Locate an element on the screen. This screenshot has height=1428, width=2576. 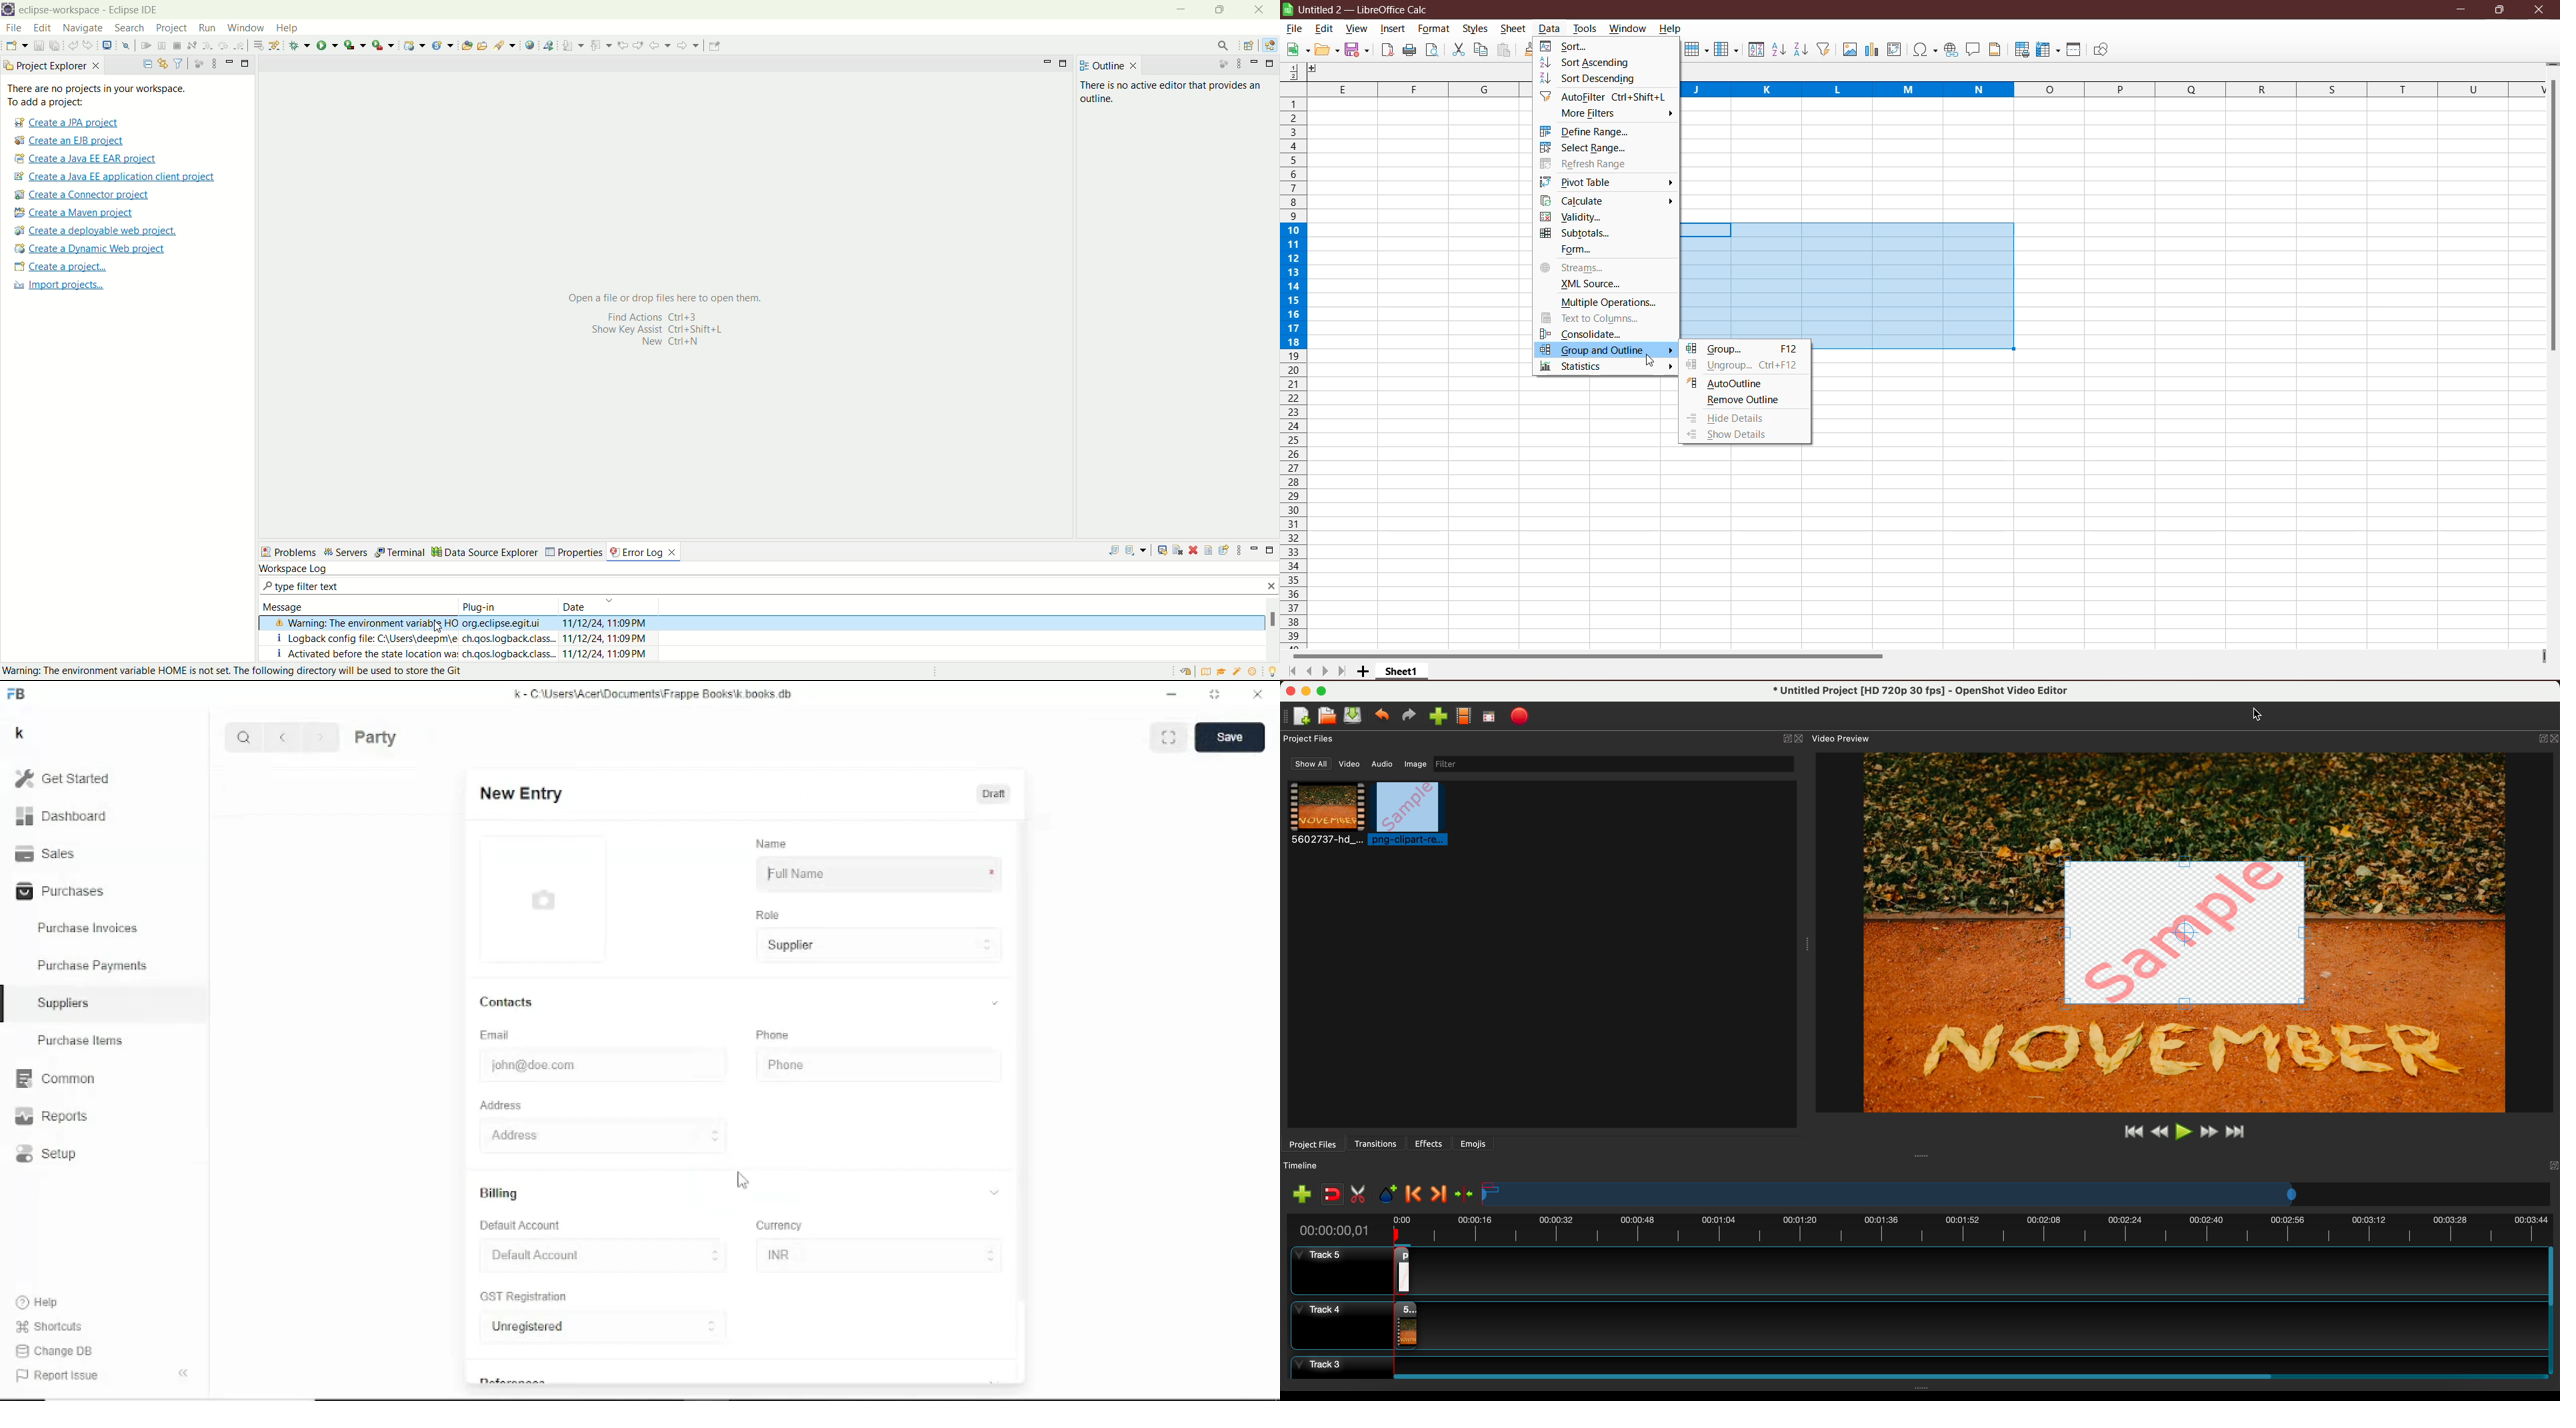
Phone is located at coordinates (864, 1068).